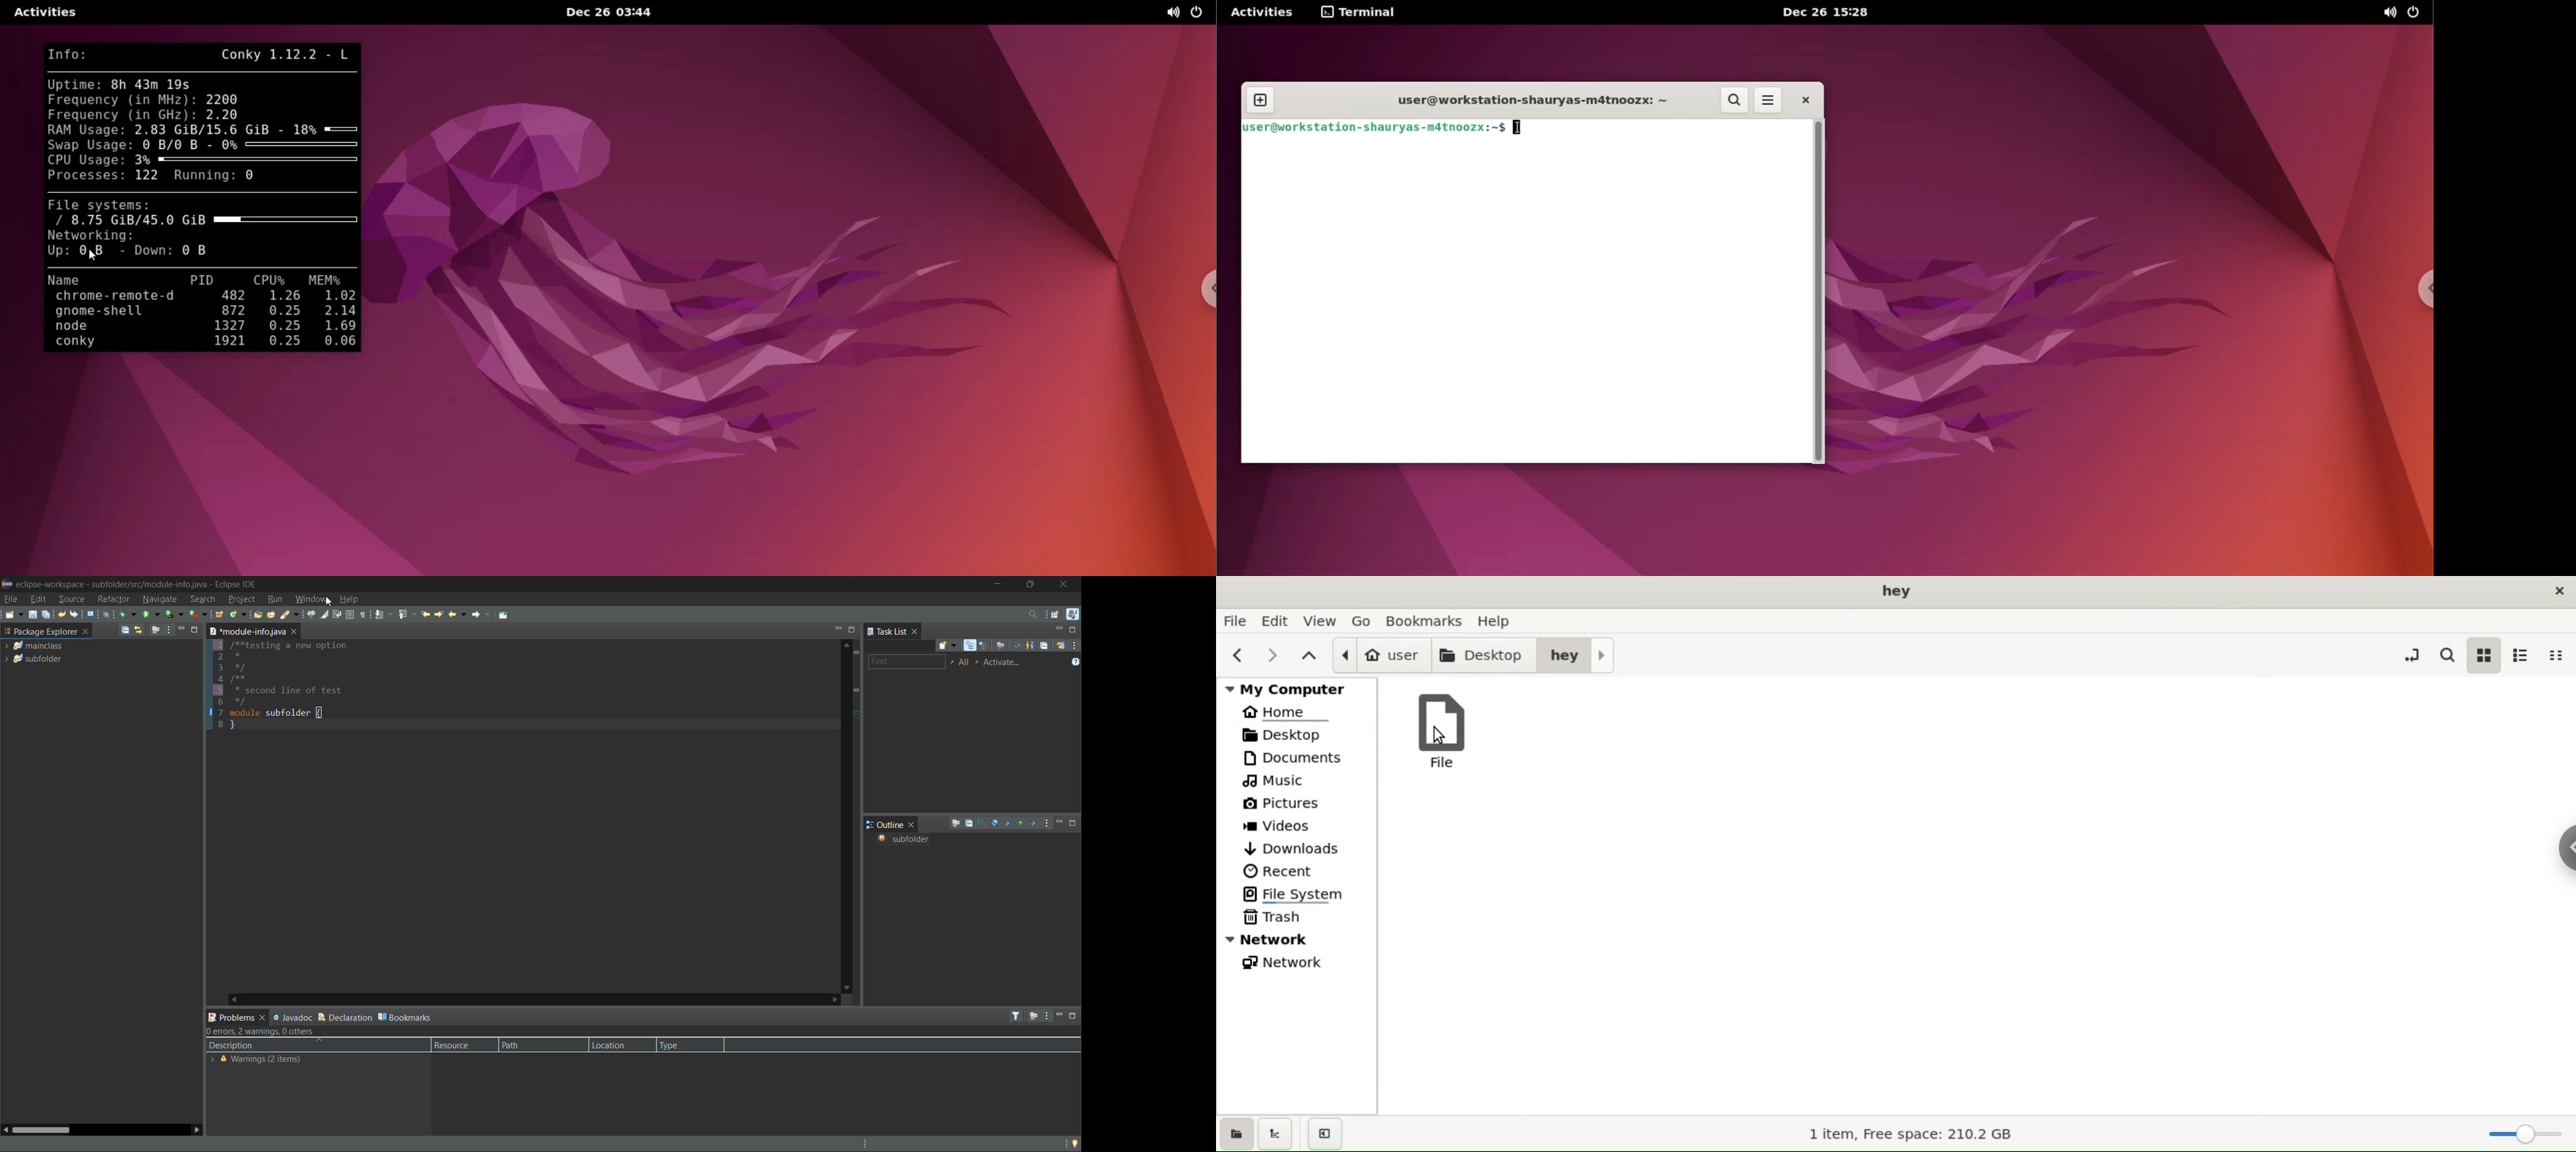  Describe the element at coordinates (37, 661) in the screenshot. I see `module 2` at that location.